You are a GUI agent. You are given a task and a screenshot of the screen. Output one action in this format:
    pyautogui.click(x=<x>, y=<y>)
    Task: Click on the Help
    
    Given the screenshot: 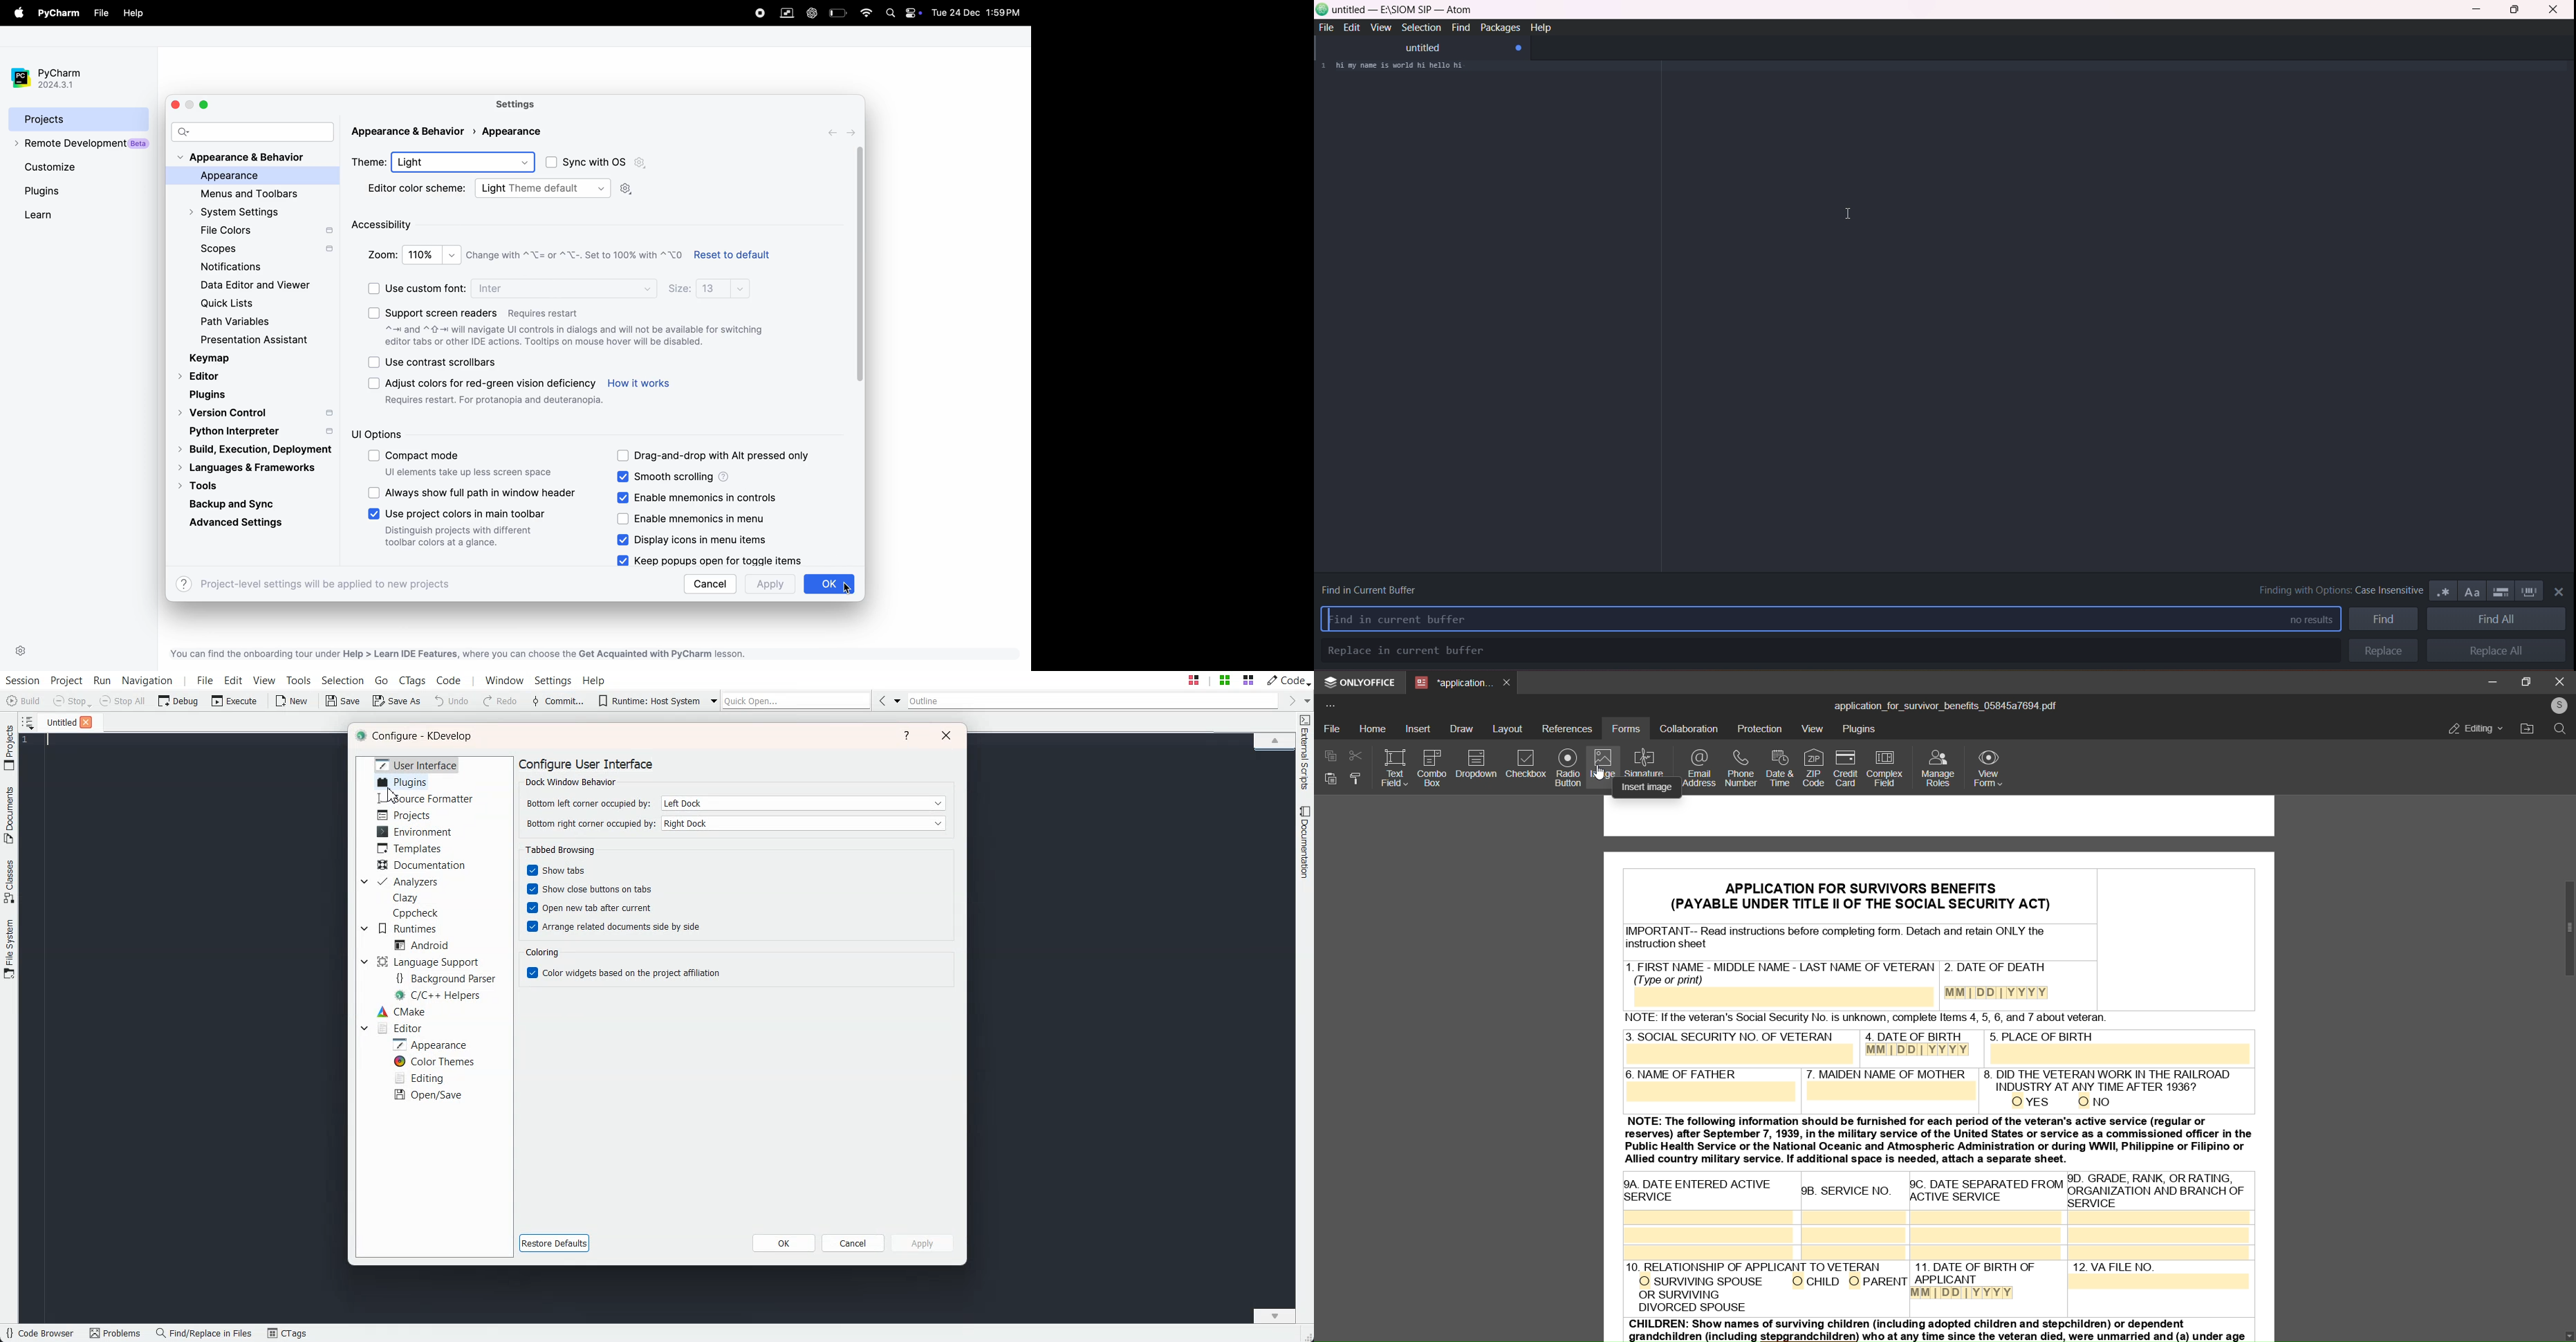 What is the action you would take?
    pyautogui.click(x=907, y=735)
    